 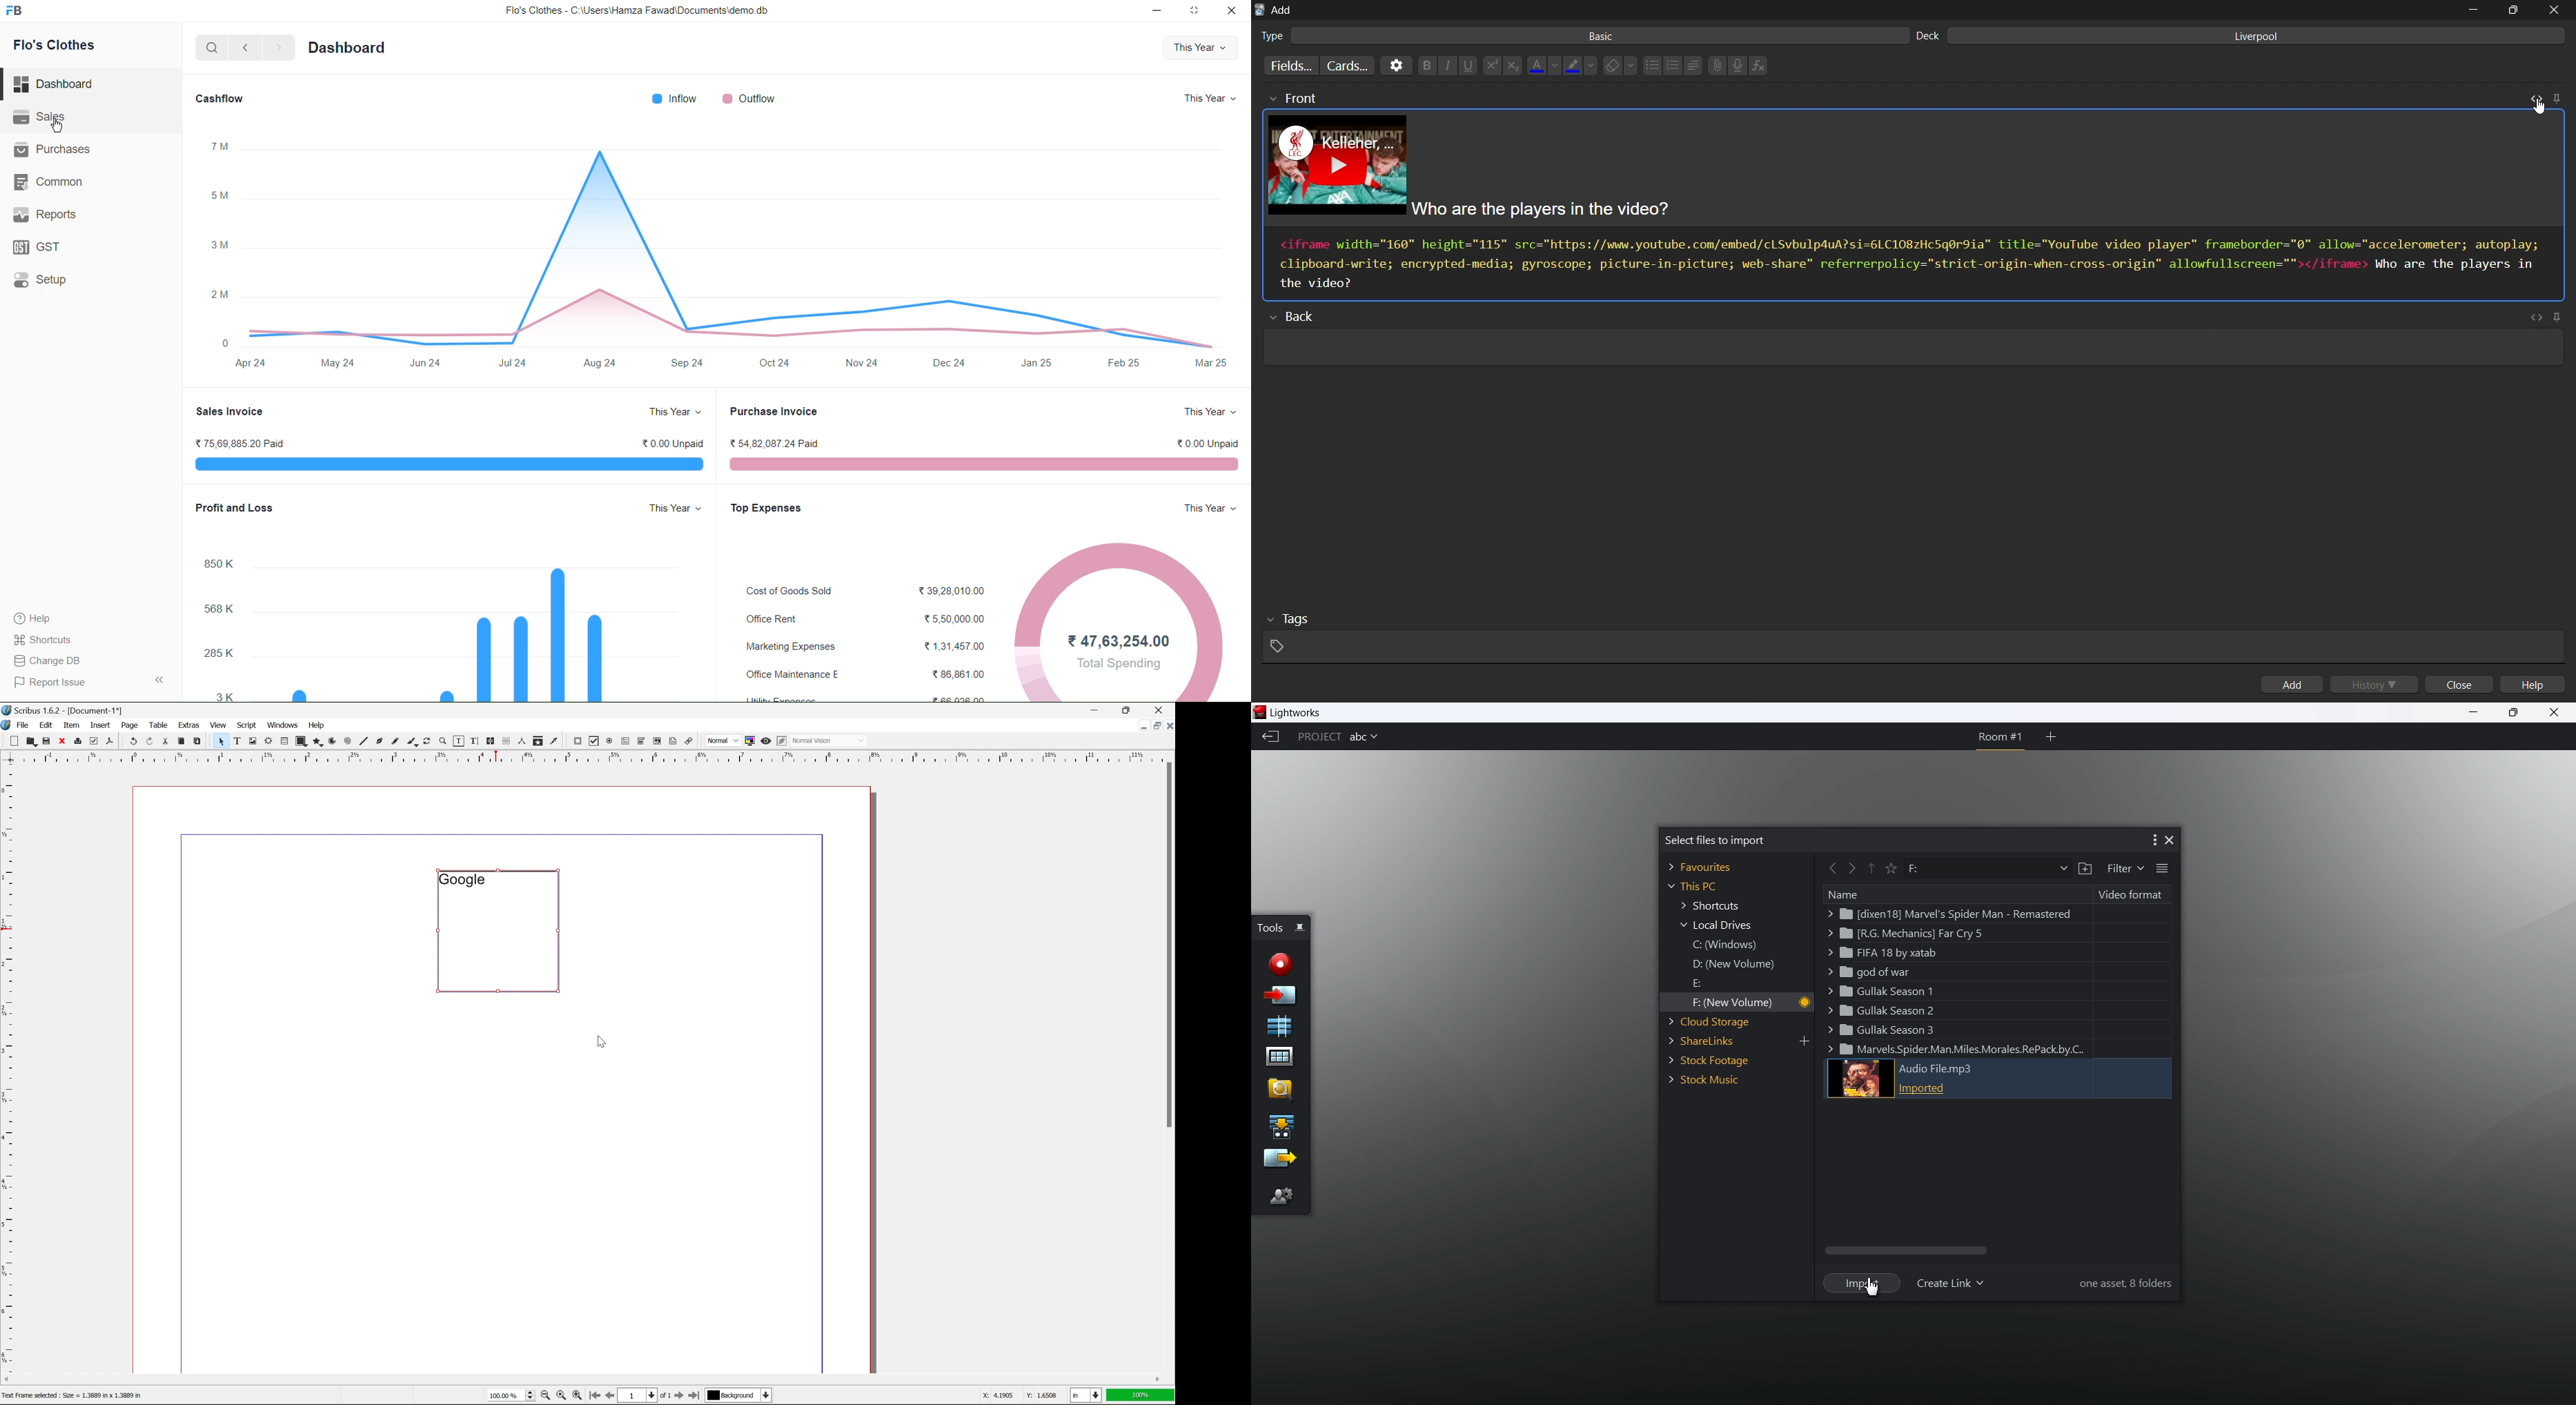 What do you see at coordinates (1906, 1250) in the screenshot?
I see `scroll bar` at bounding box center [1906, 1250].